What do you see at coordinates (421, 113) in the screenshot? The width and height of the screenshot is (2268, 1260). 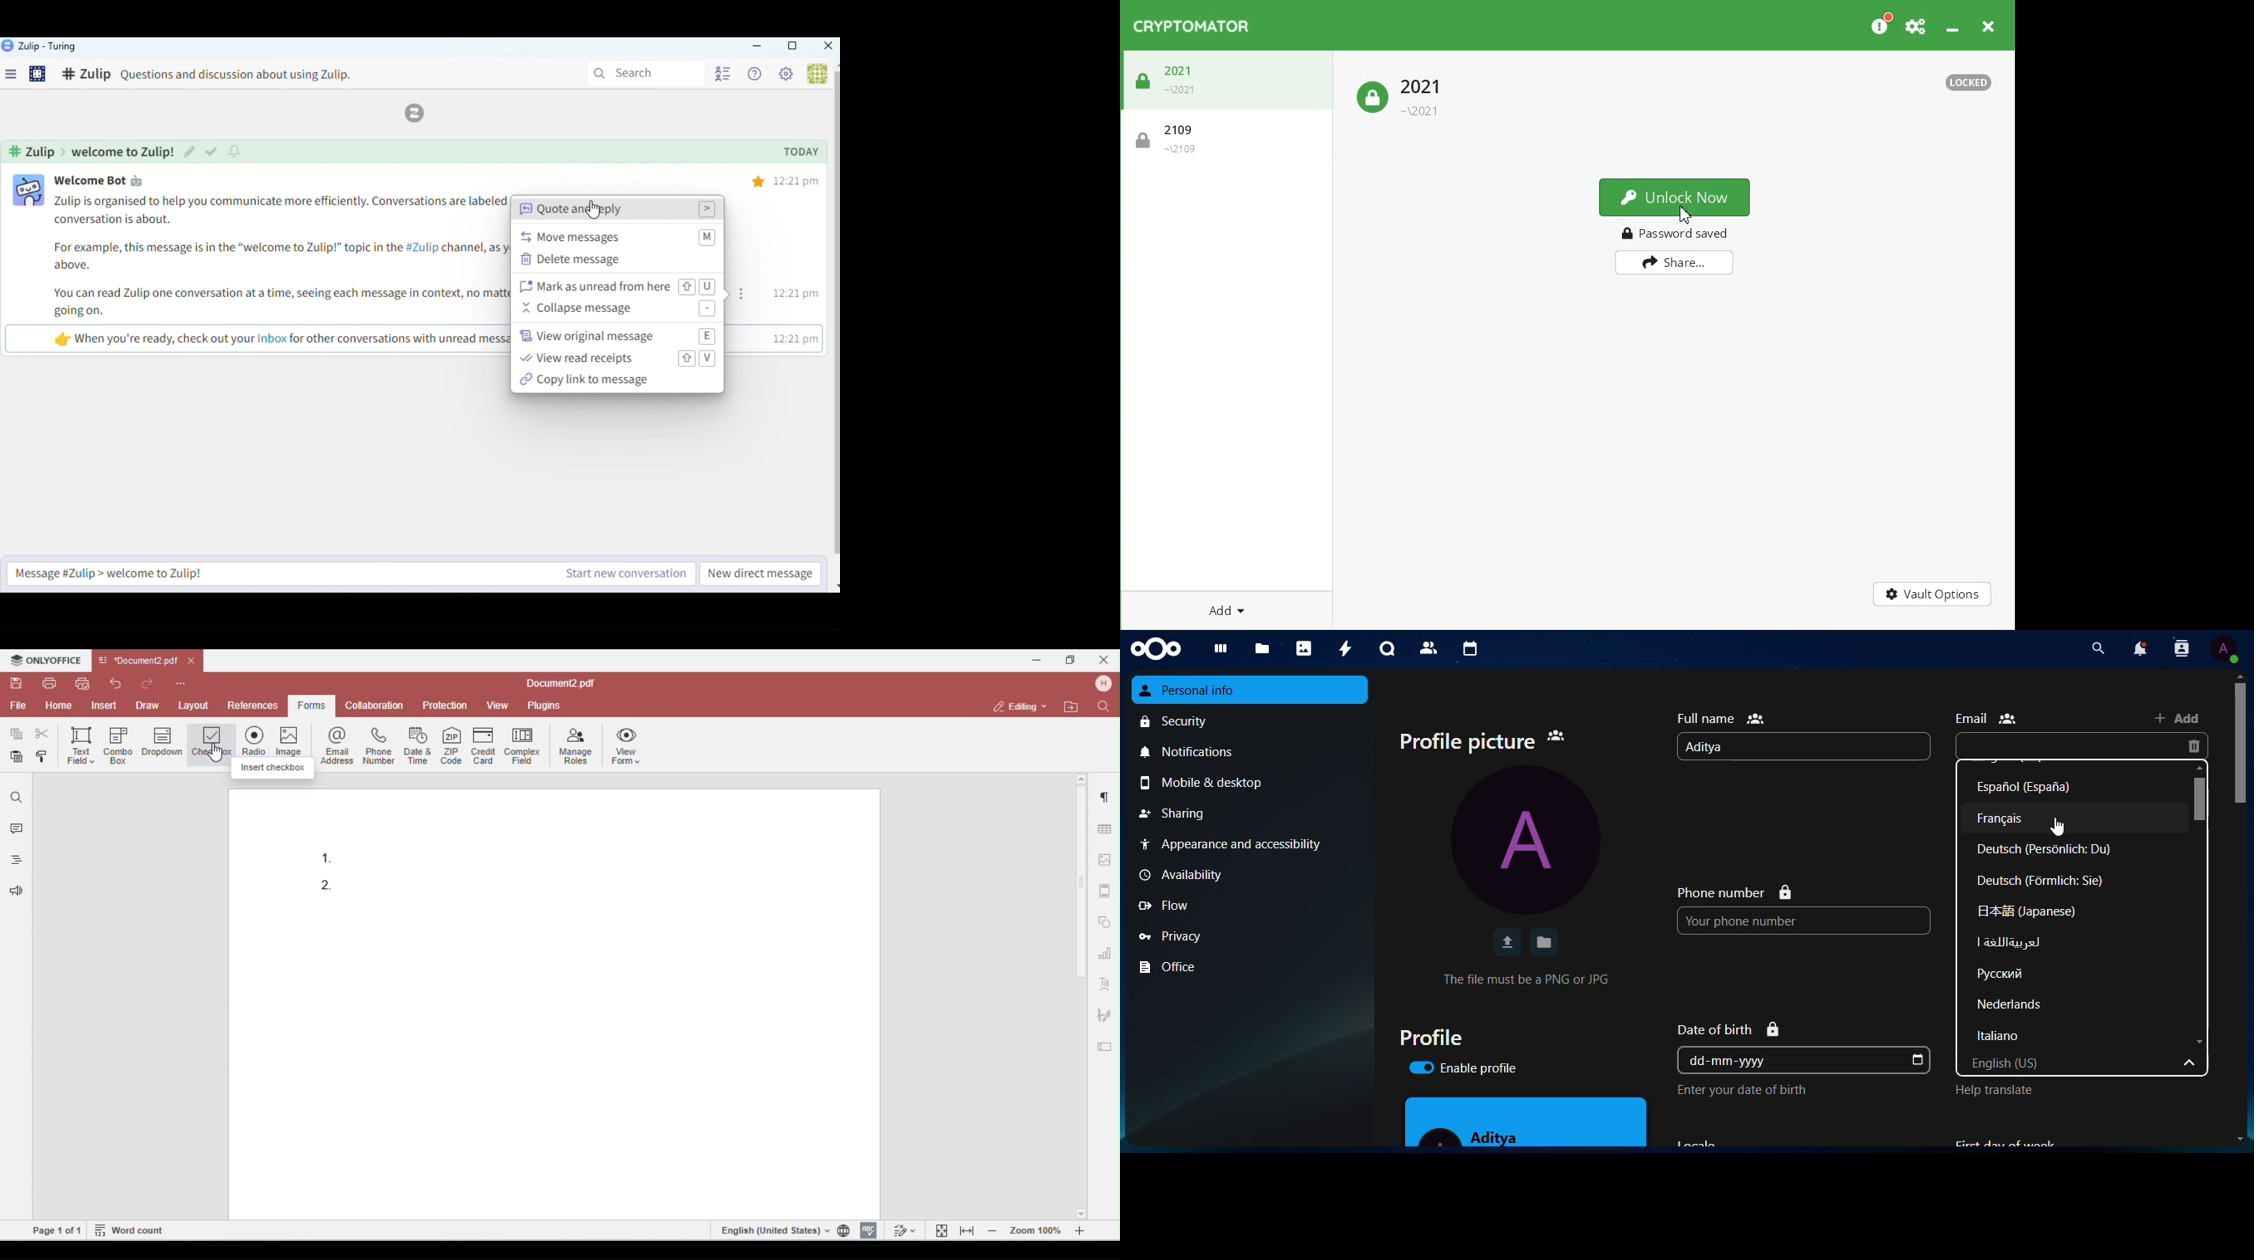 I see `Zulip` at bounding box center [421, 113].